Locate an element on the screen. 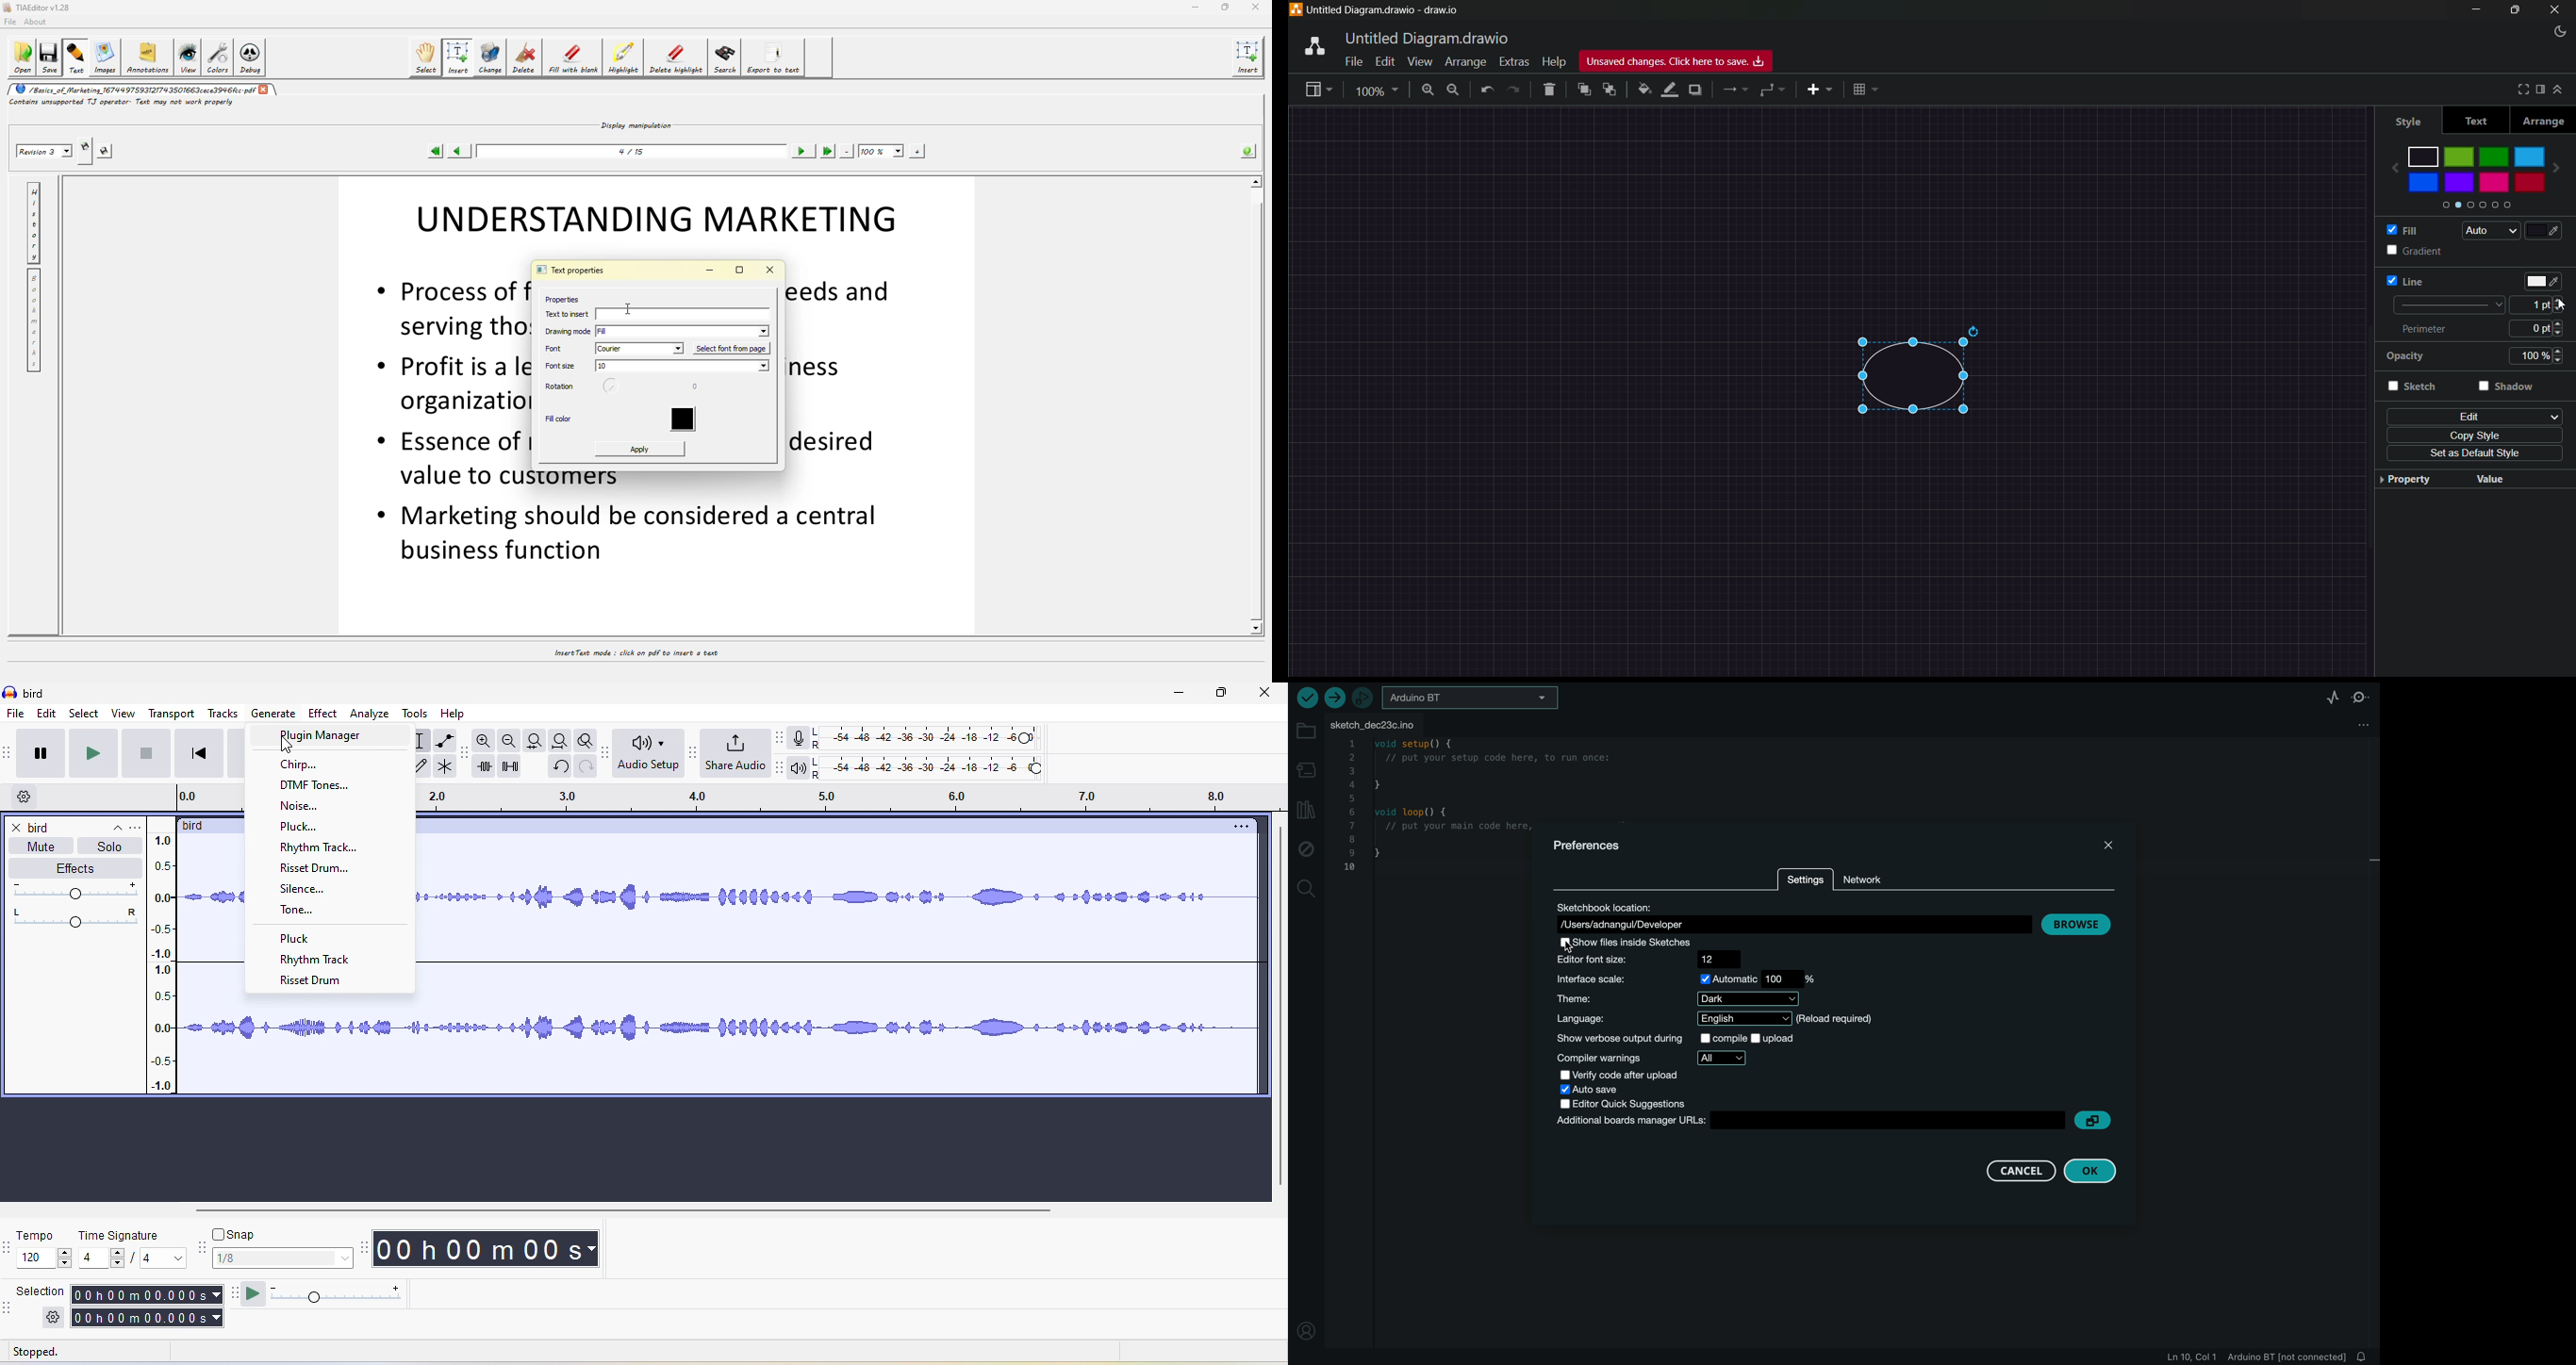 The image size is (2576, 1372). Untitled Diagram.drawio is located at coordinates (1425, 38).